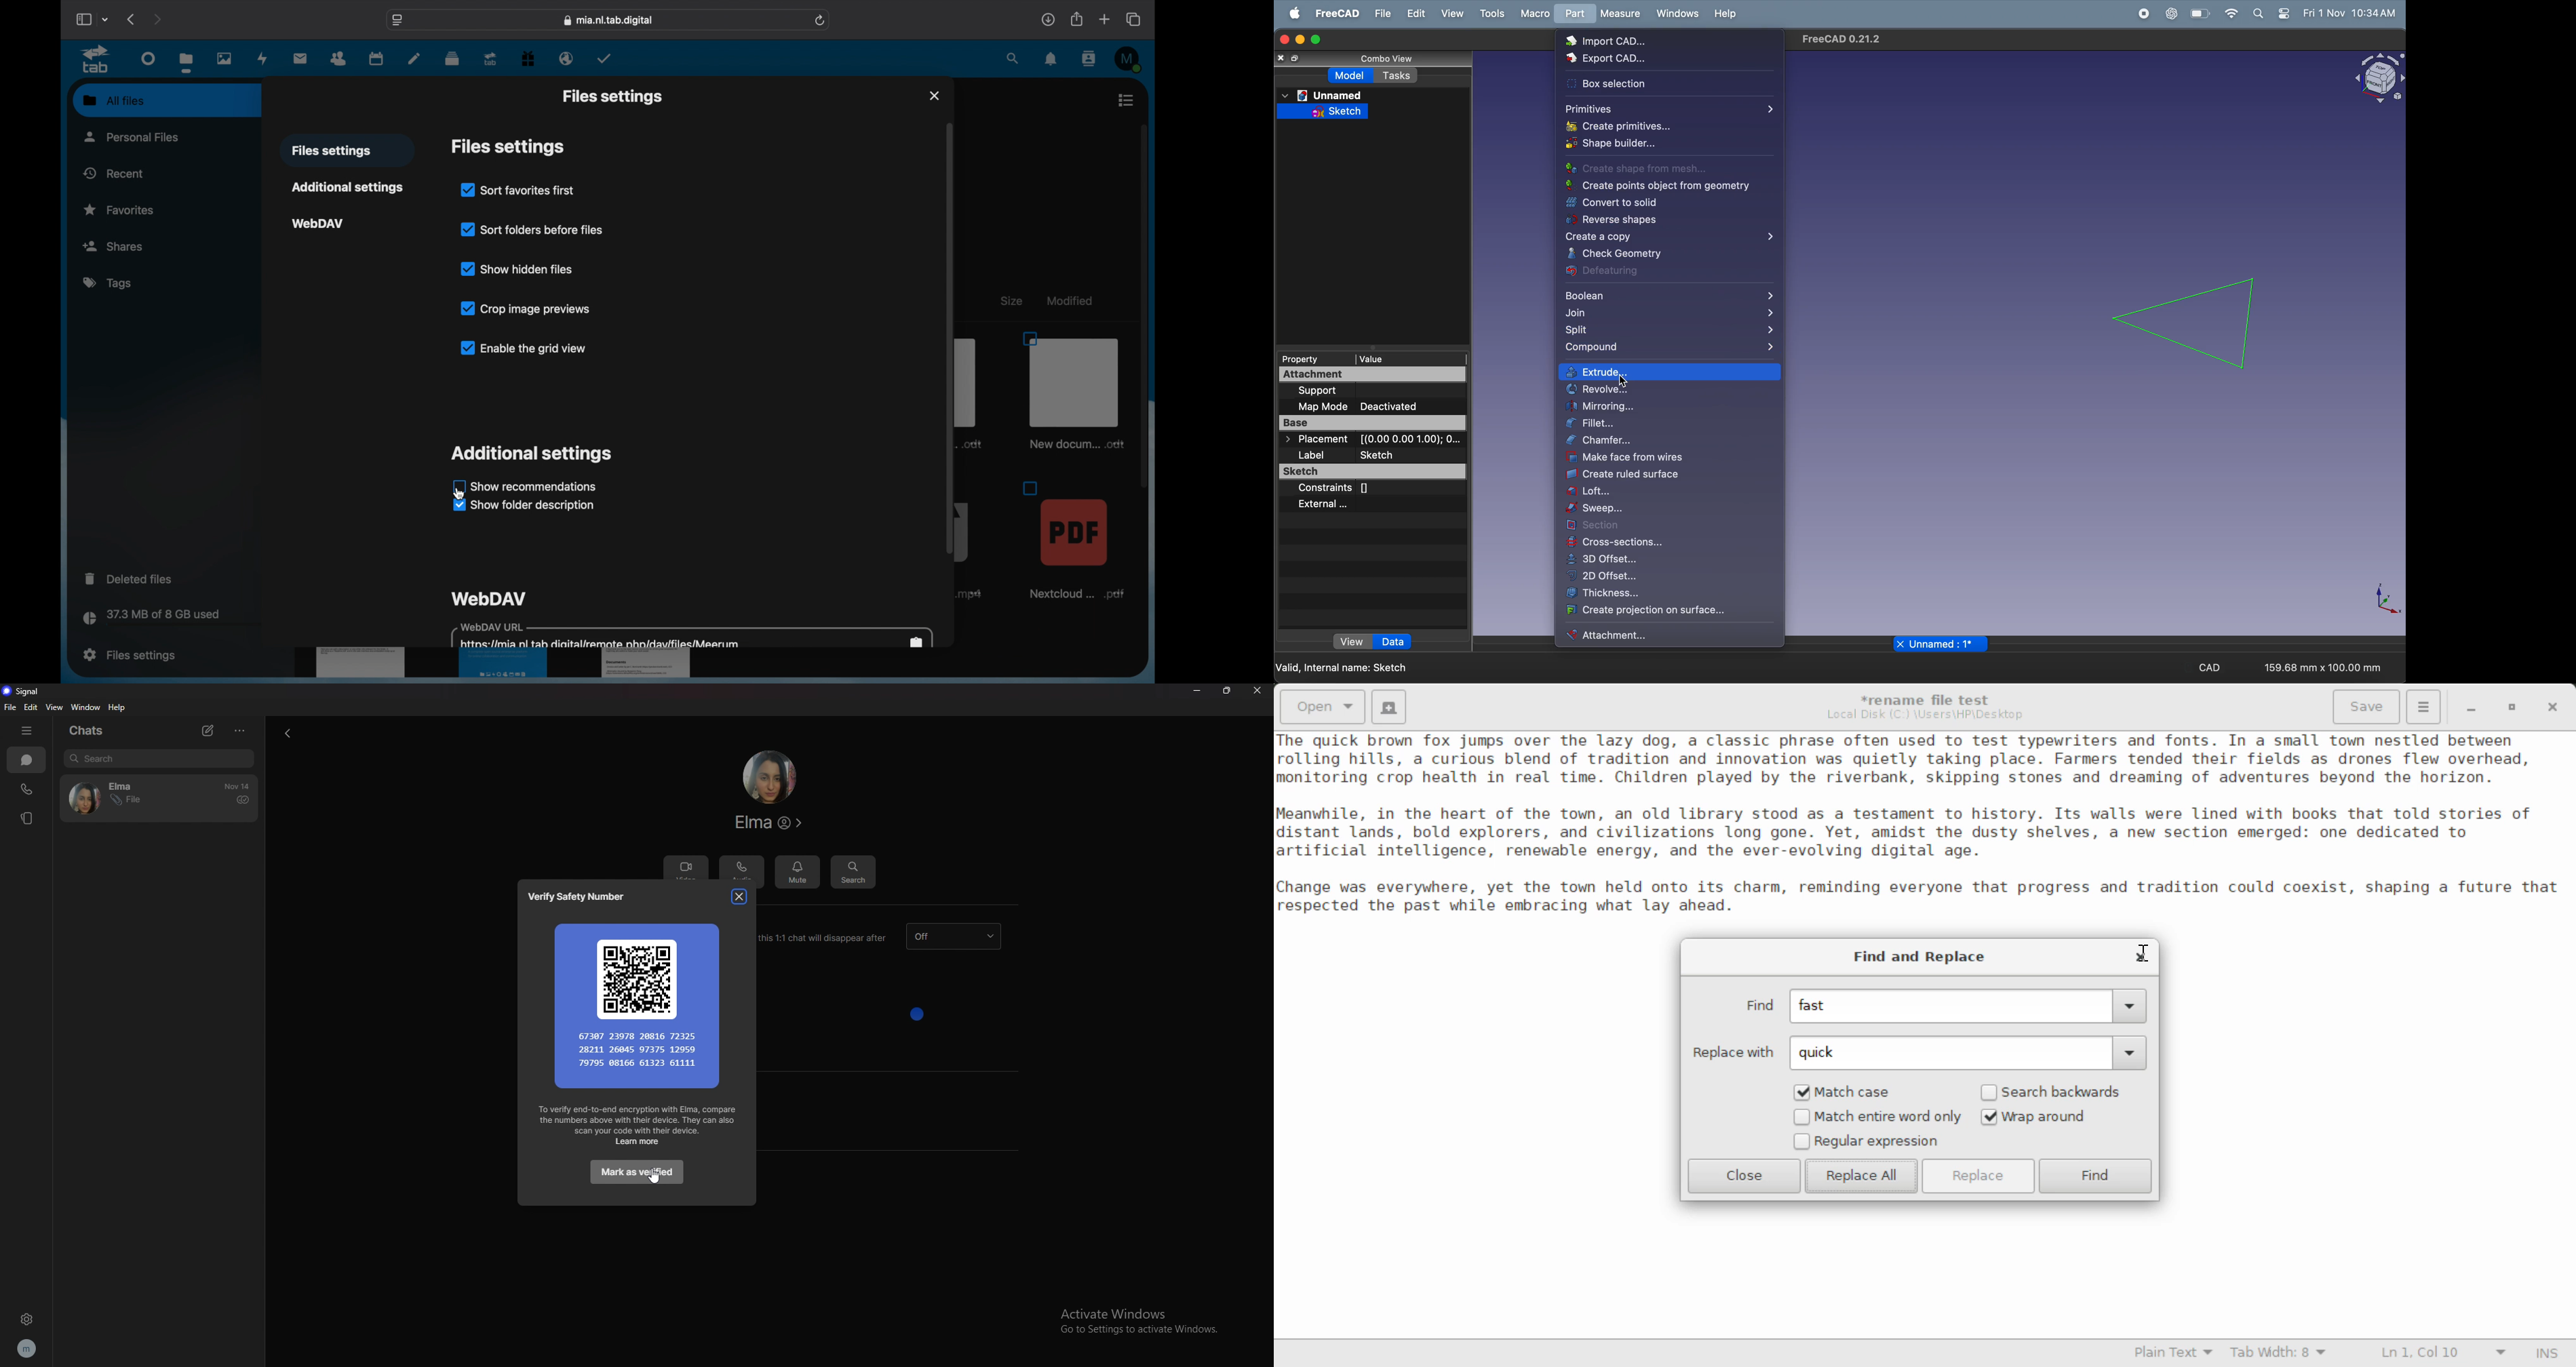 Image resolution: width=2576 pixels, height=1372 pixels. Describe the element at coordinates (460, 487) in the screenshot. I see `checkbox unchecked` at that location.